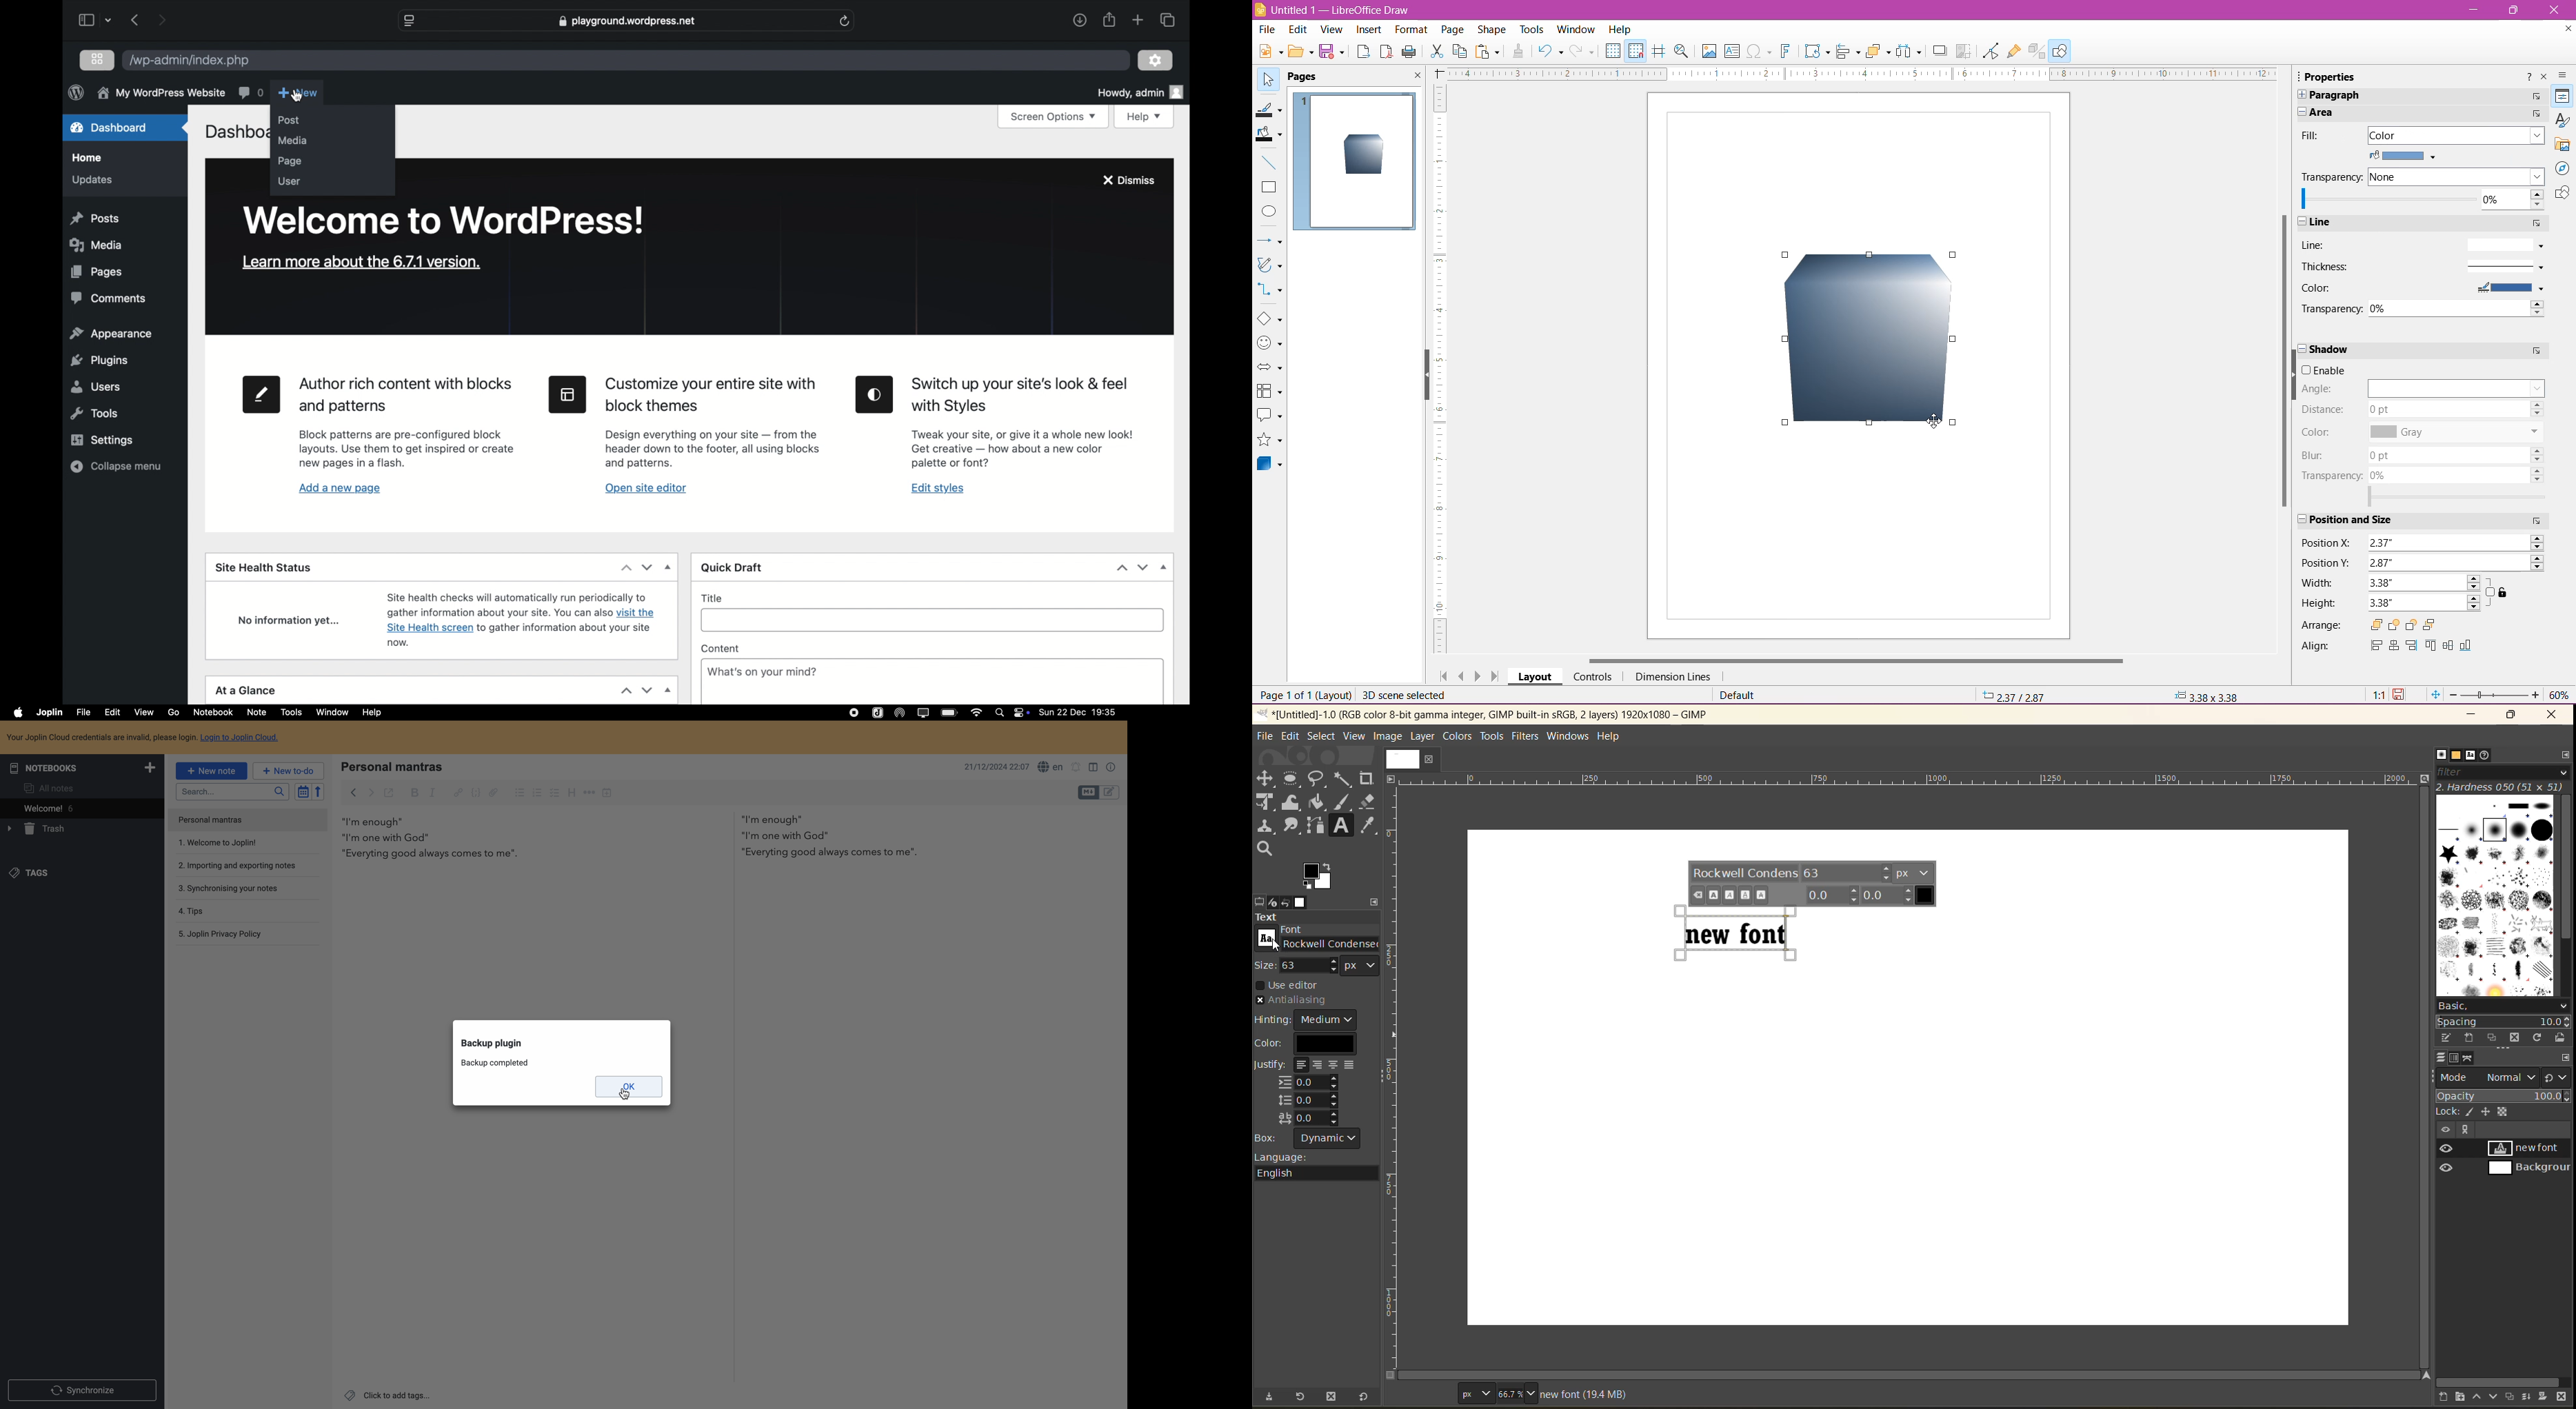  Describe the element at coordinates (112, 712) in the screenshot. I see `edit` at that location.